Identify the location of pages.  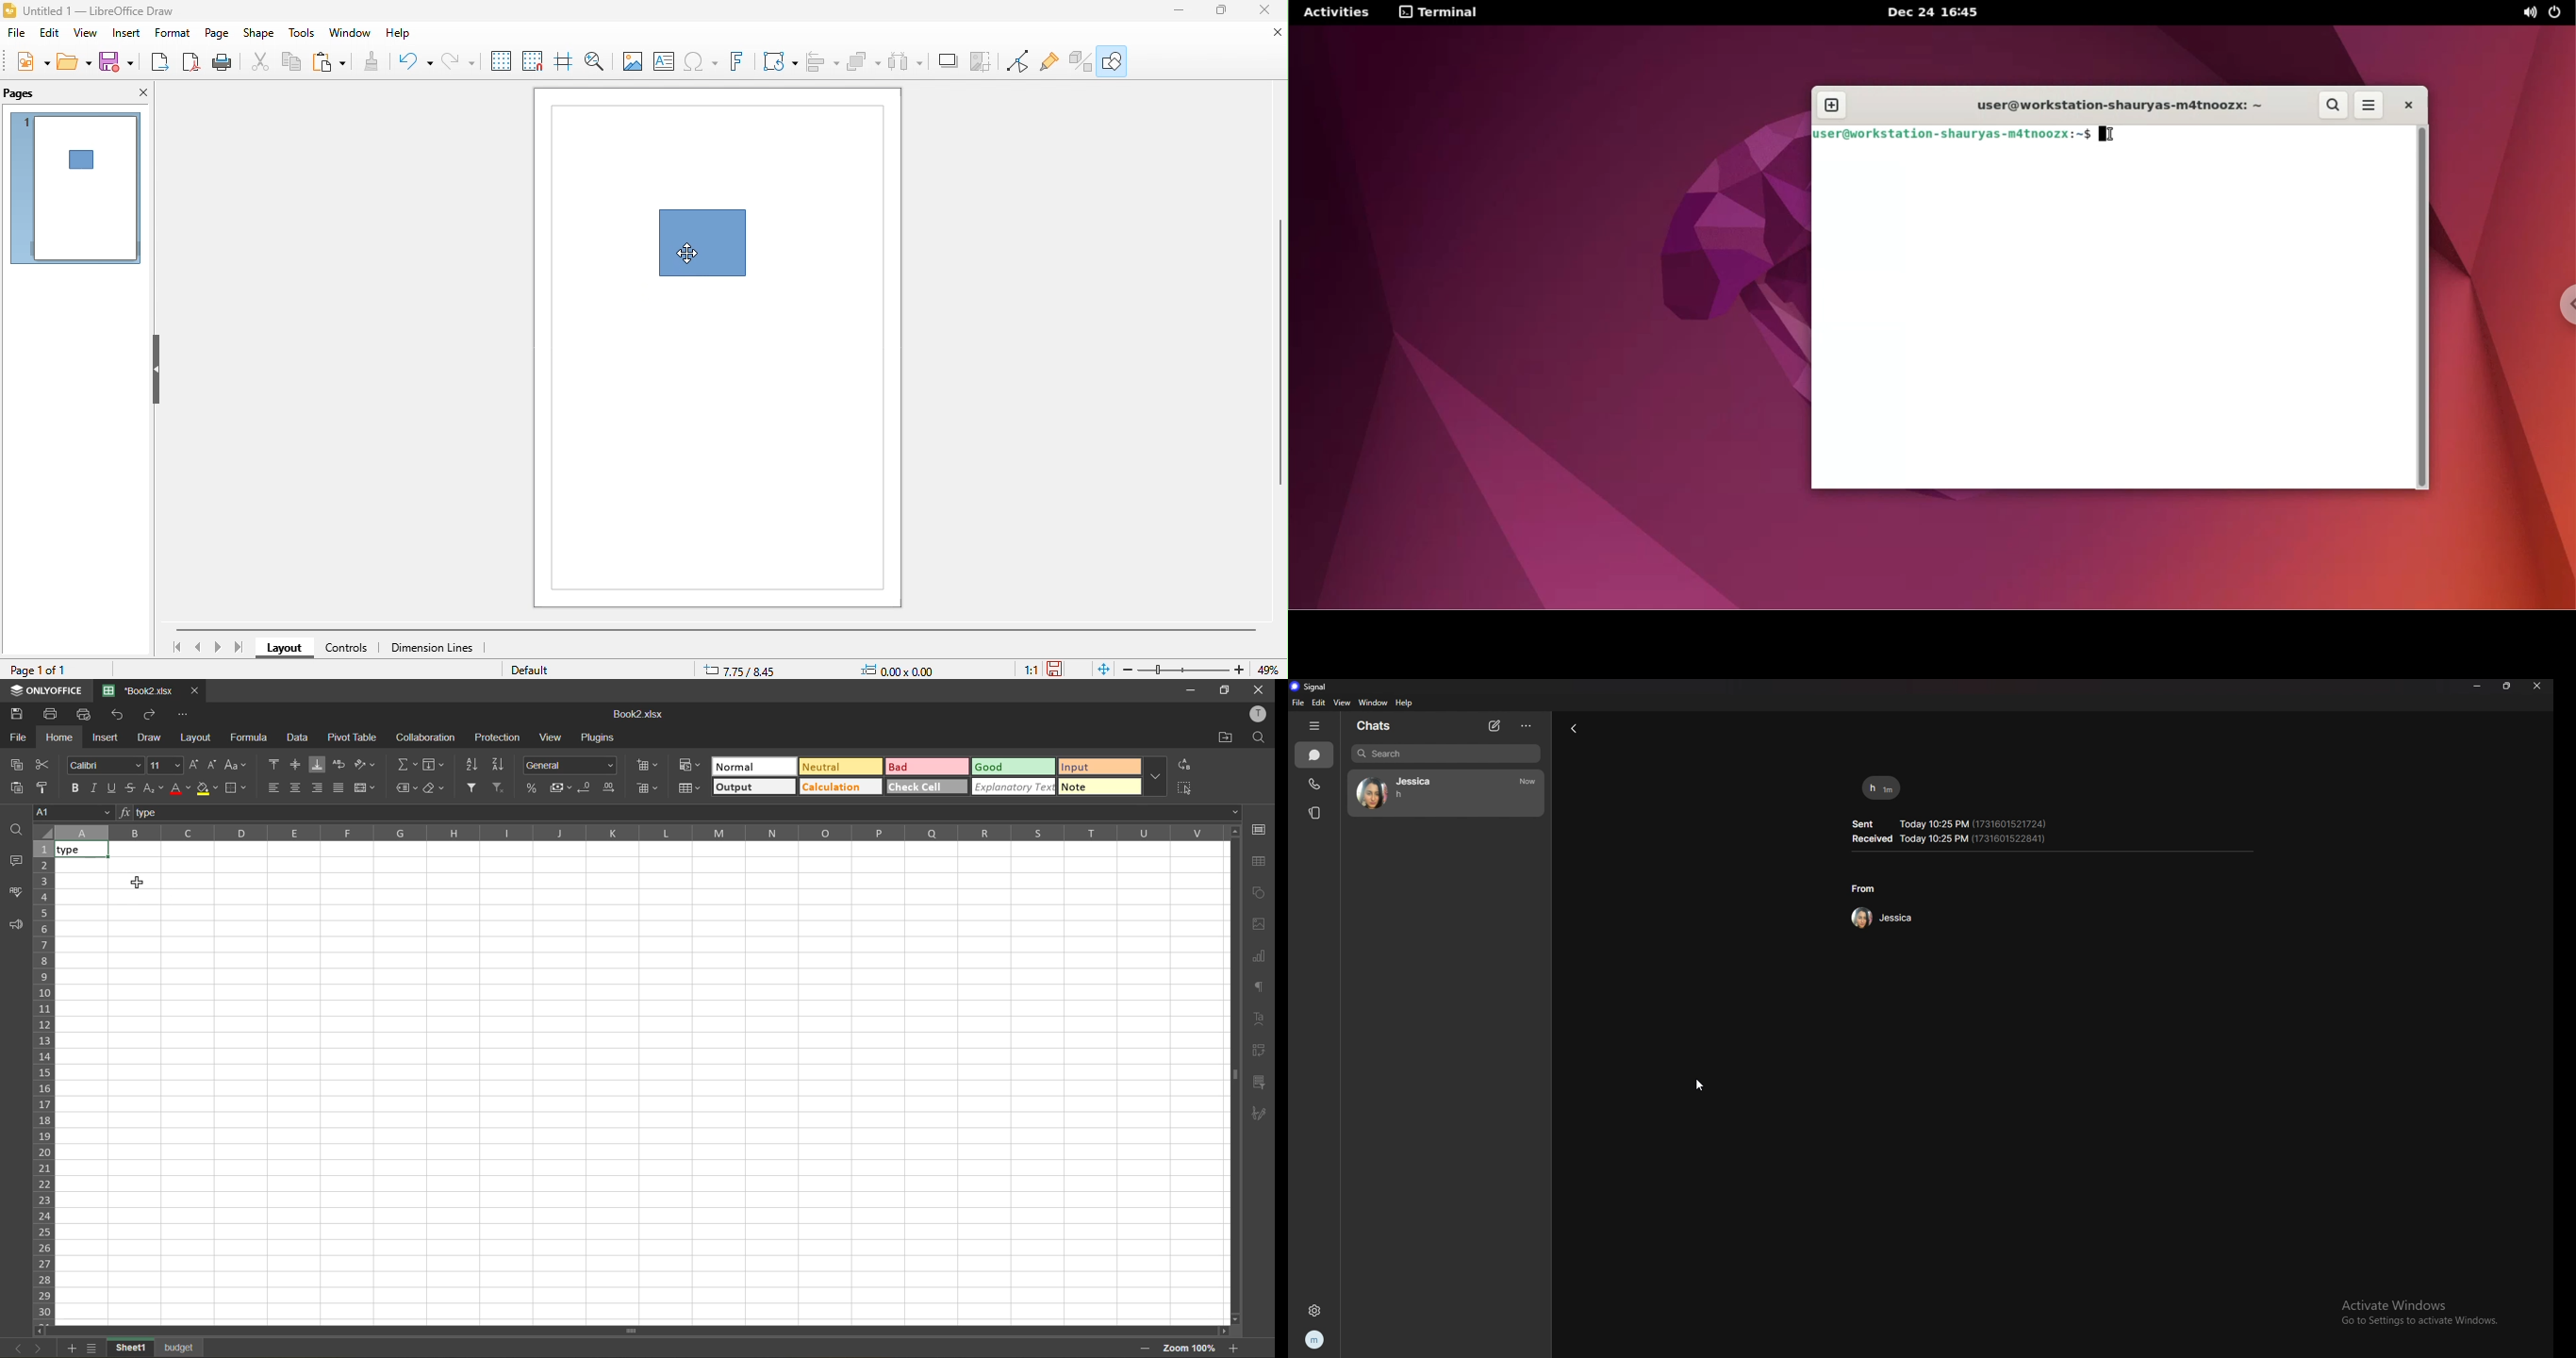
(33, 93).